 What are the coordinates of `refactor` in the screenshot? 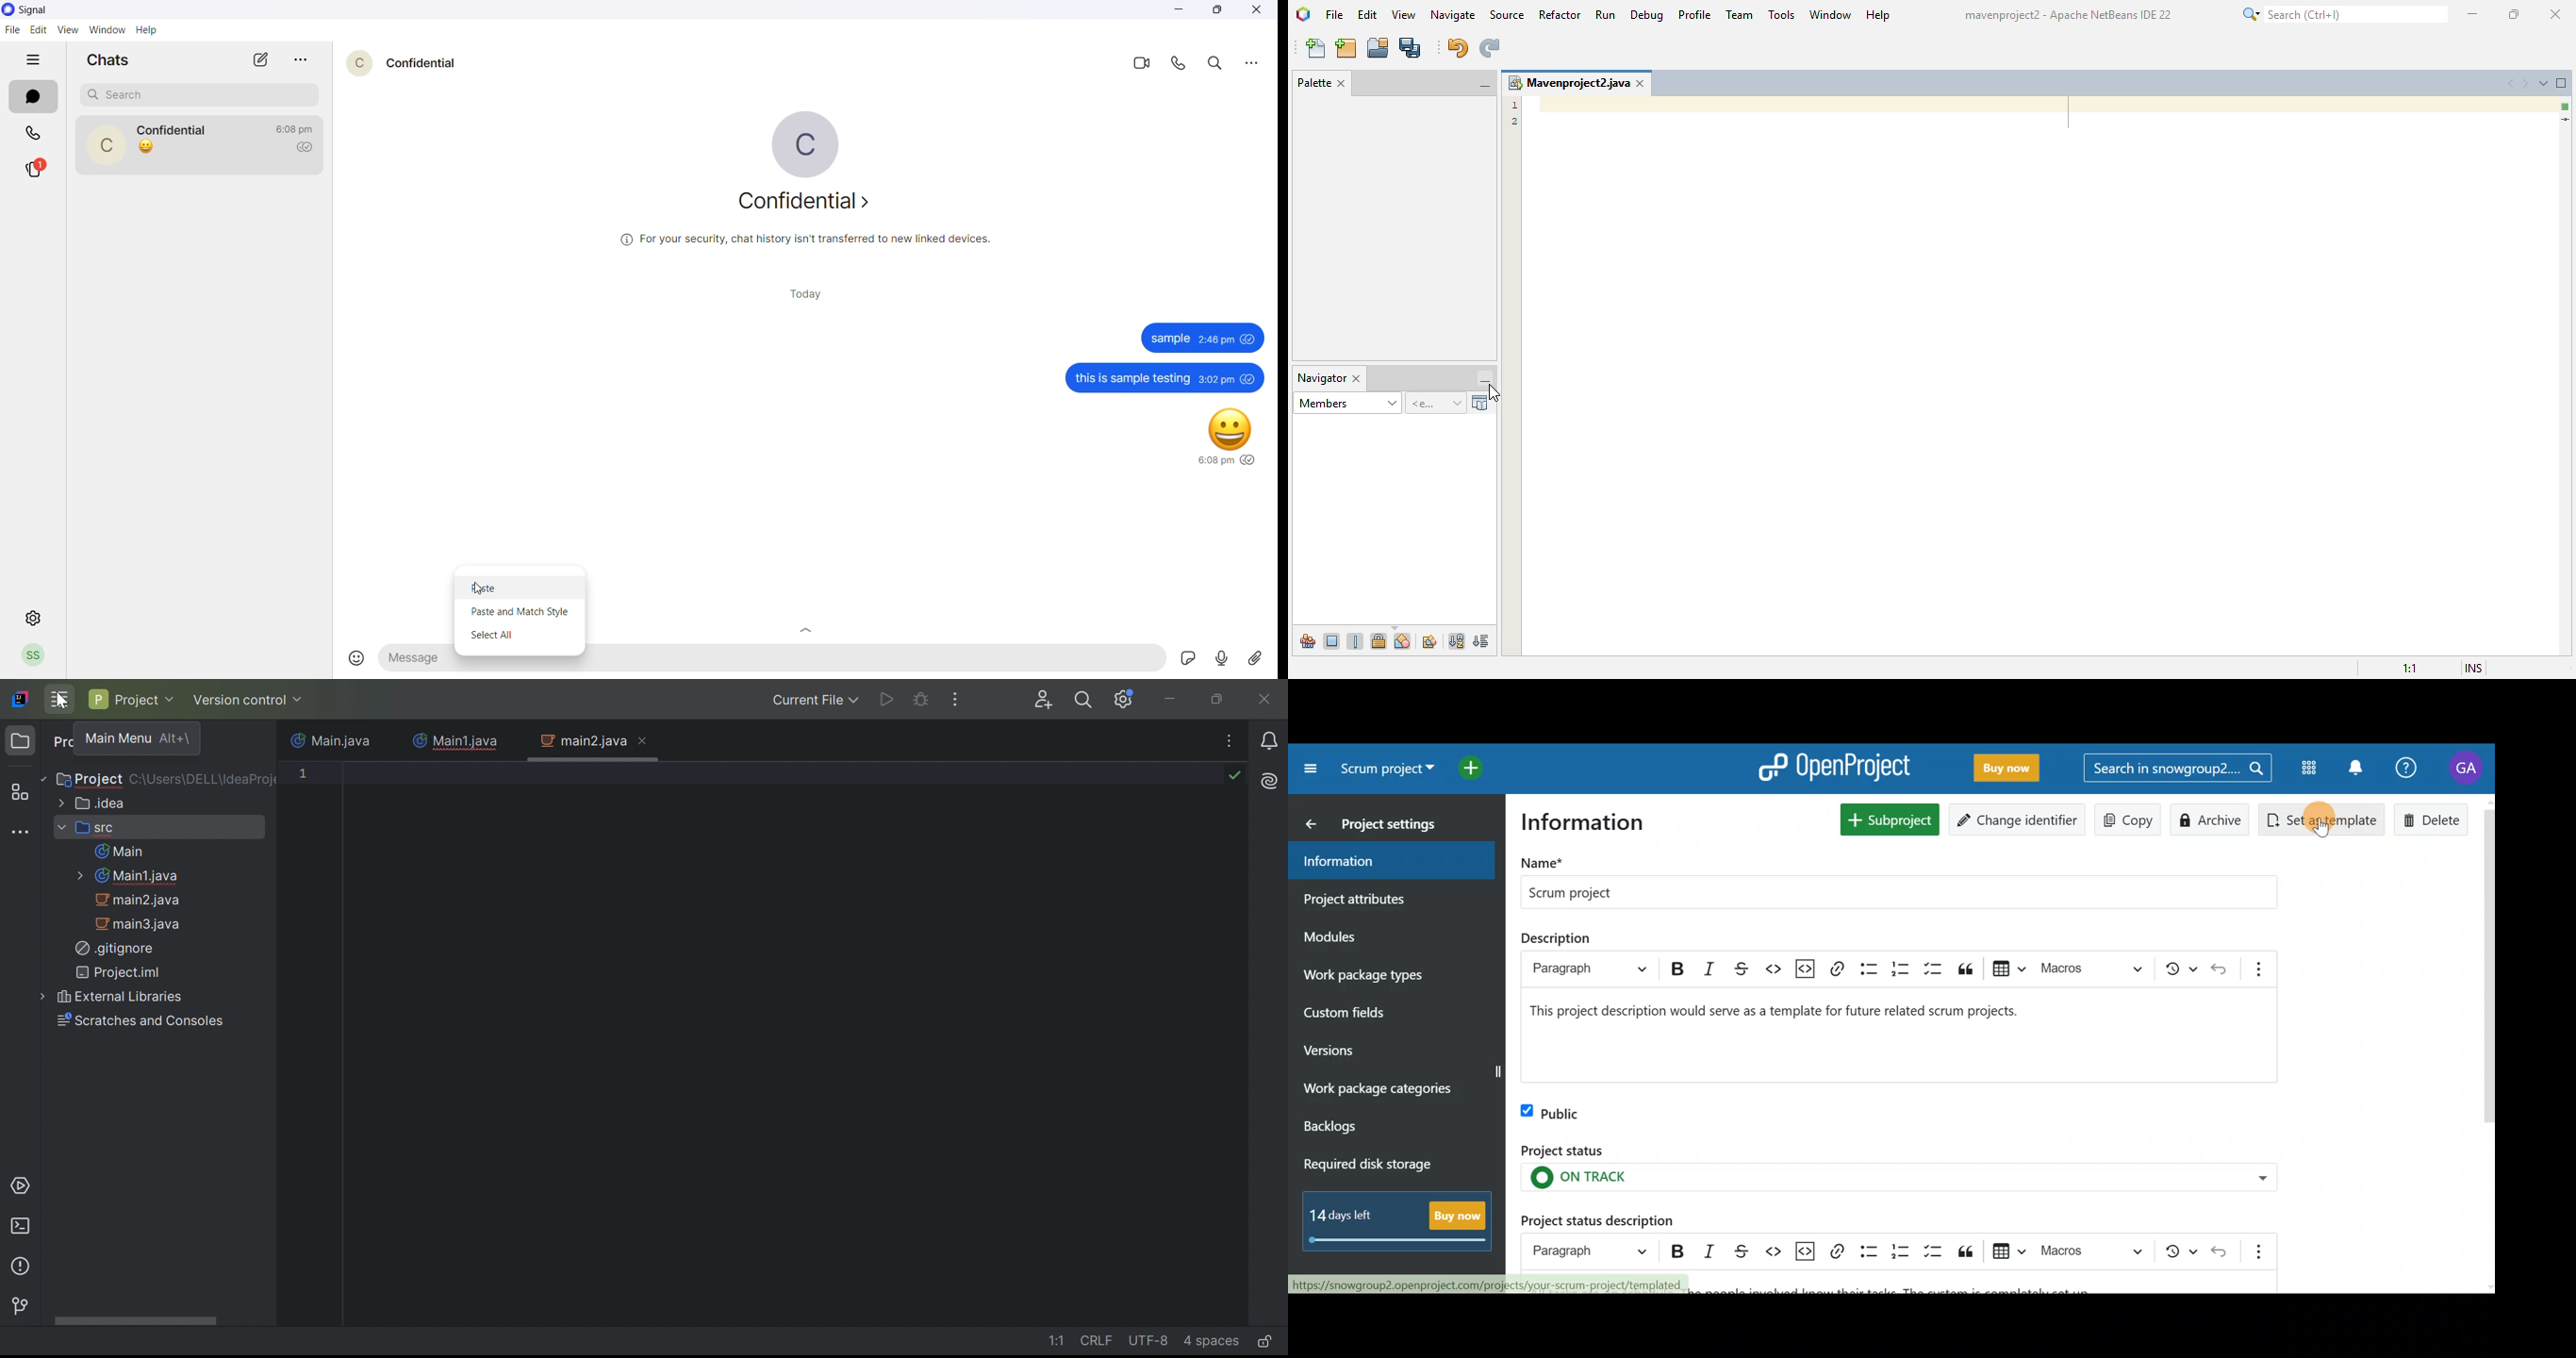 It's located at (1560, 15).